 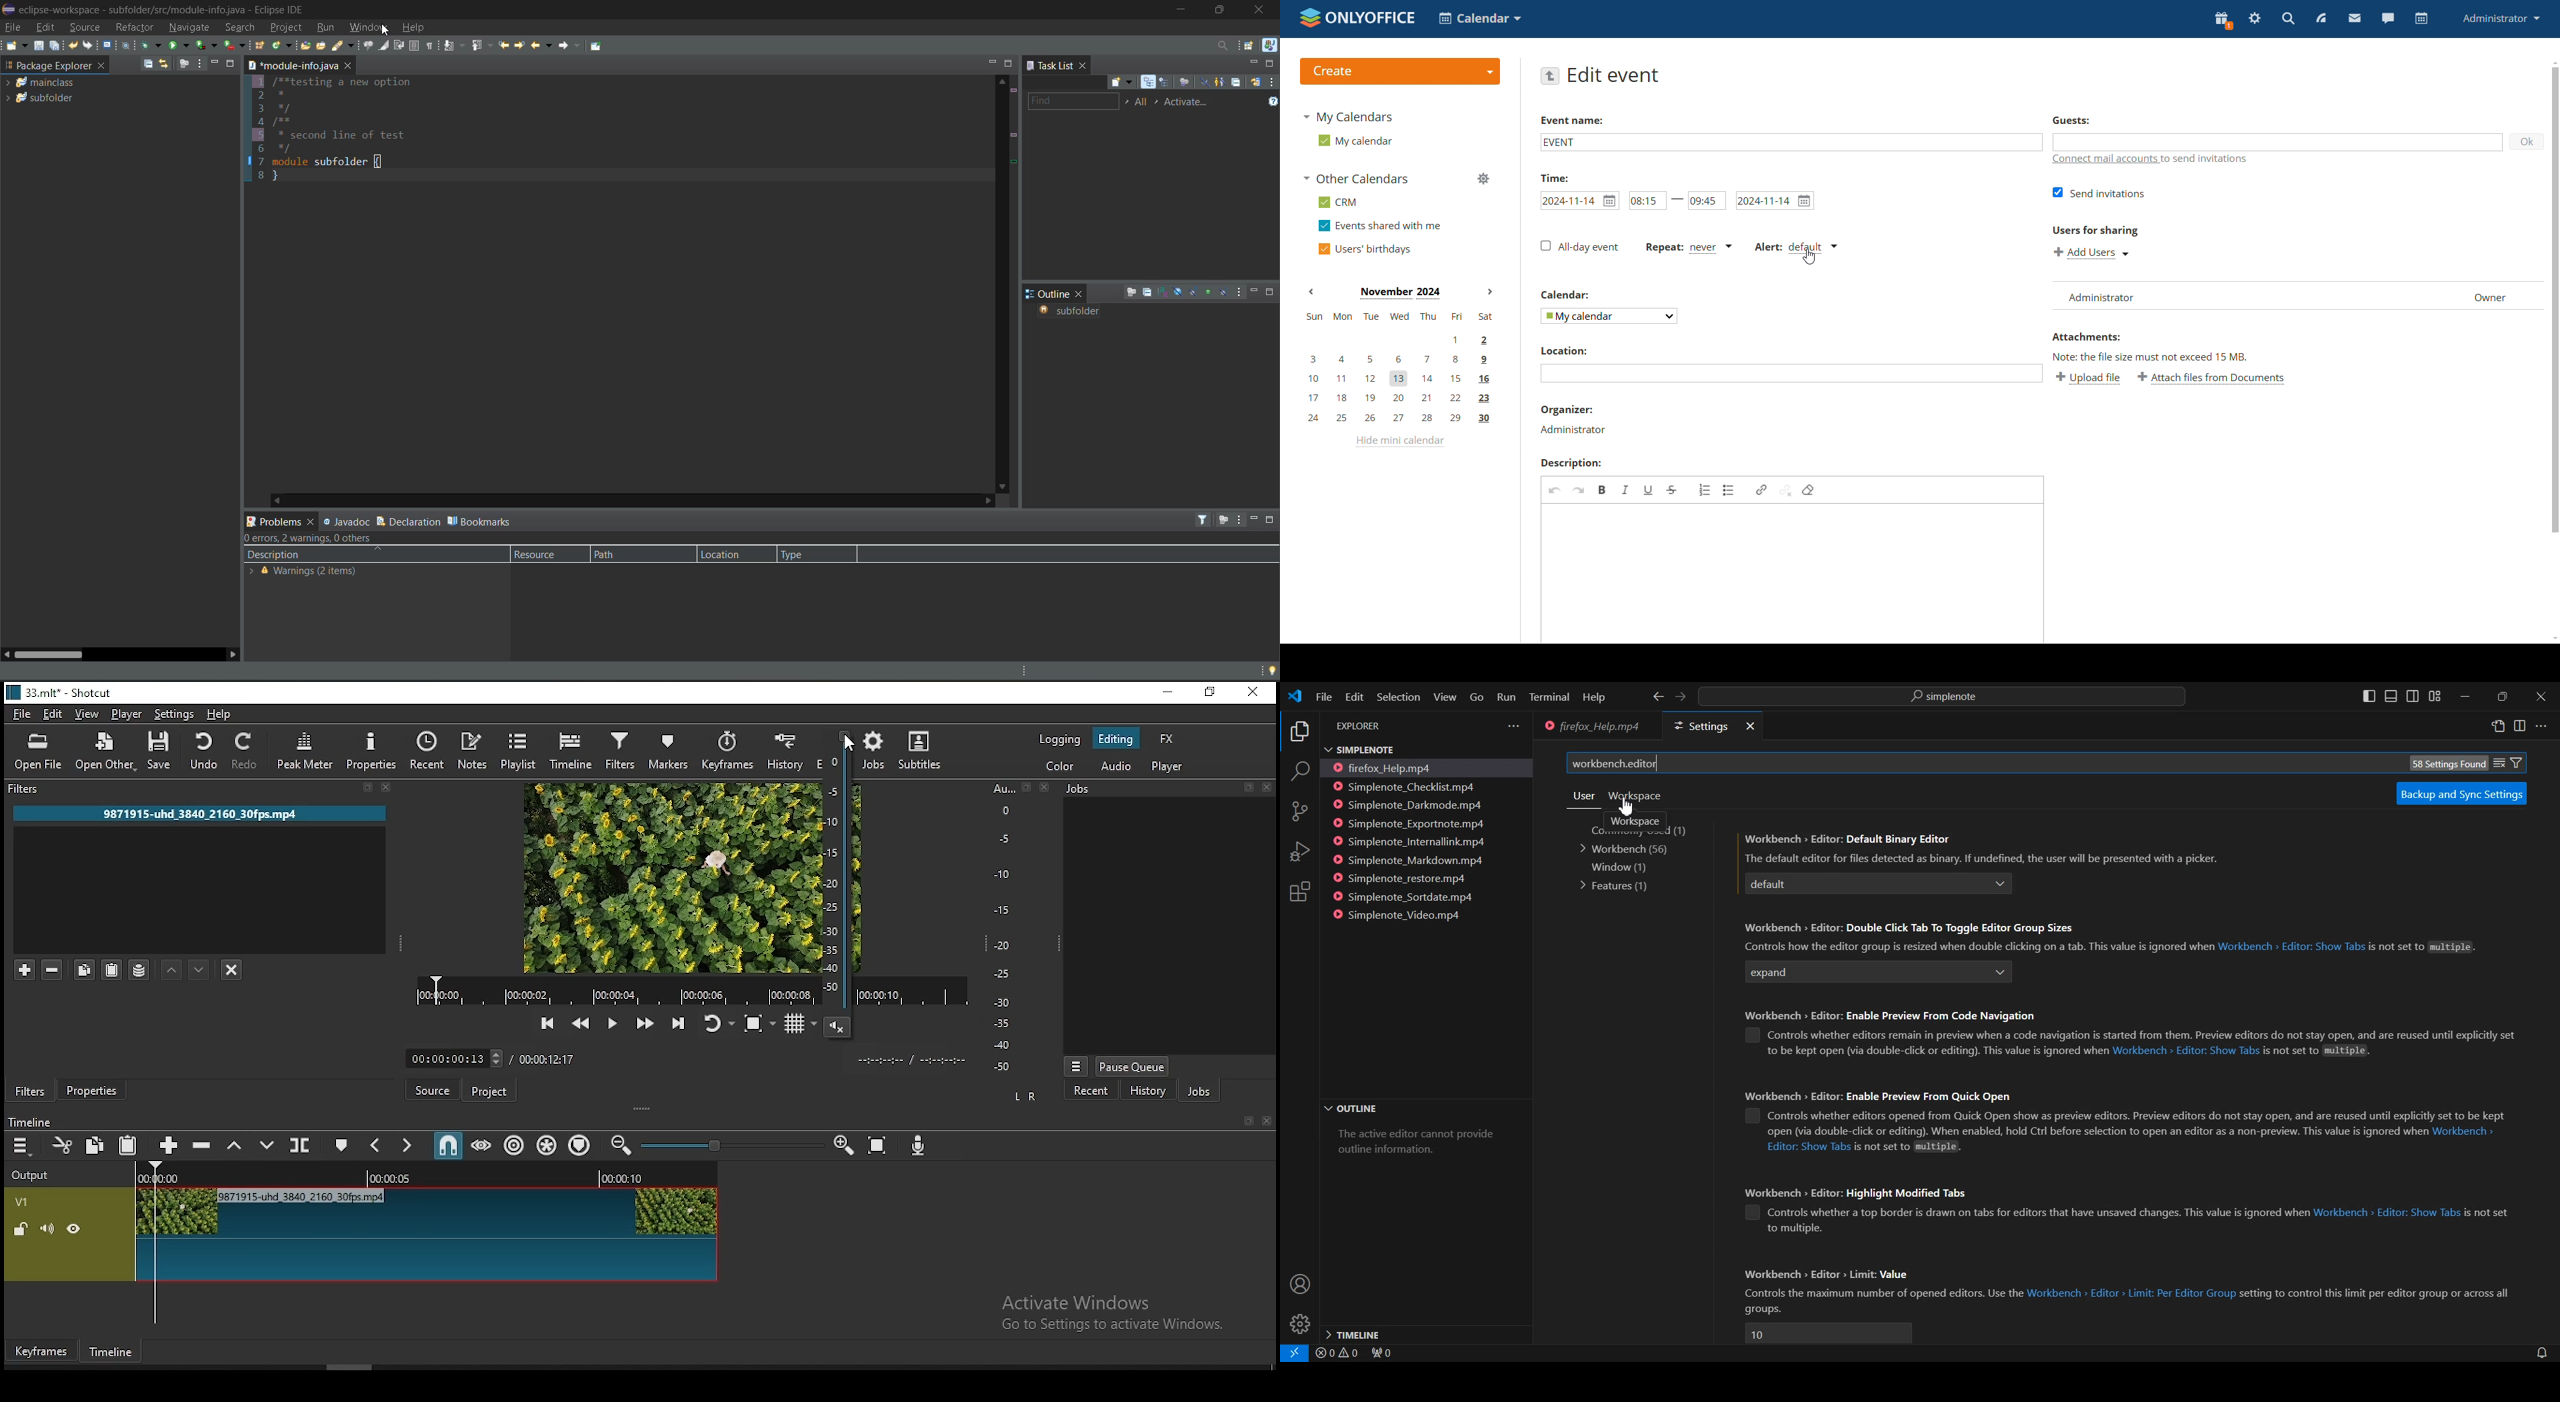 I want to click on help, so click(x=223, y=714).